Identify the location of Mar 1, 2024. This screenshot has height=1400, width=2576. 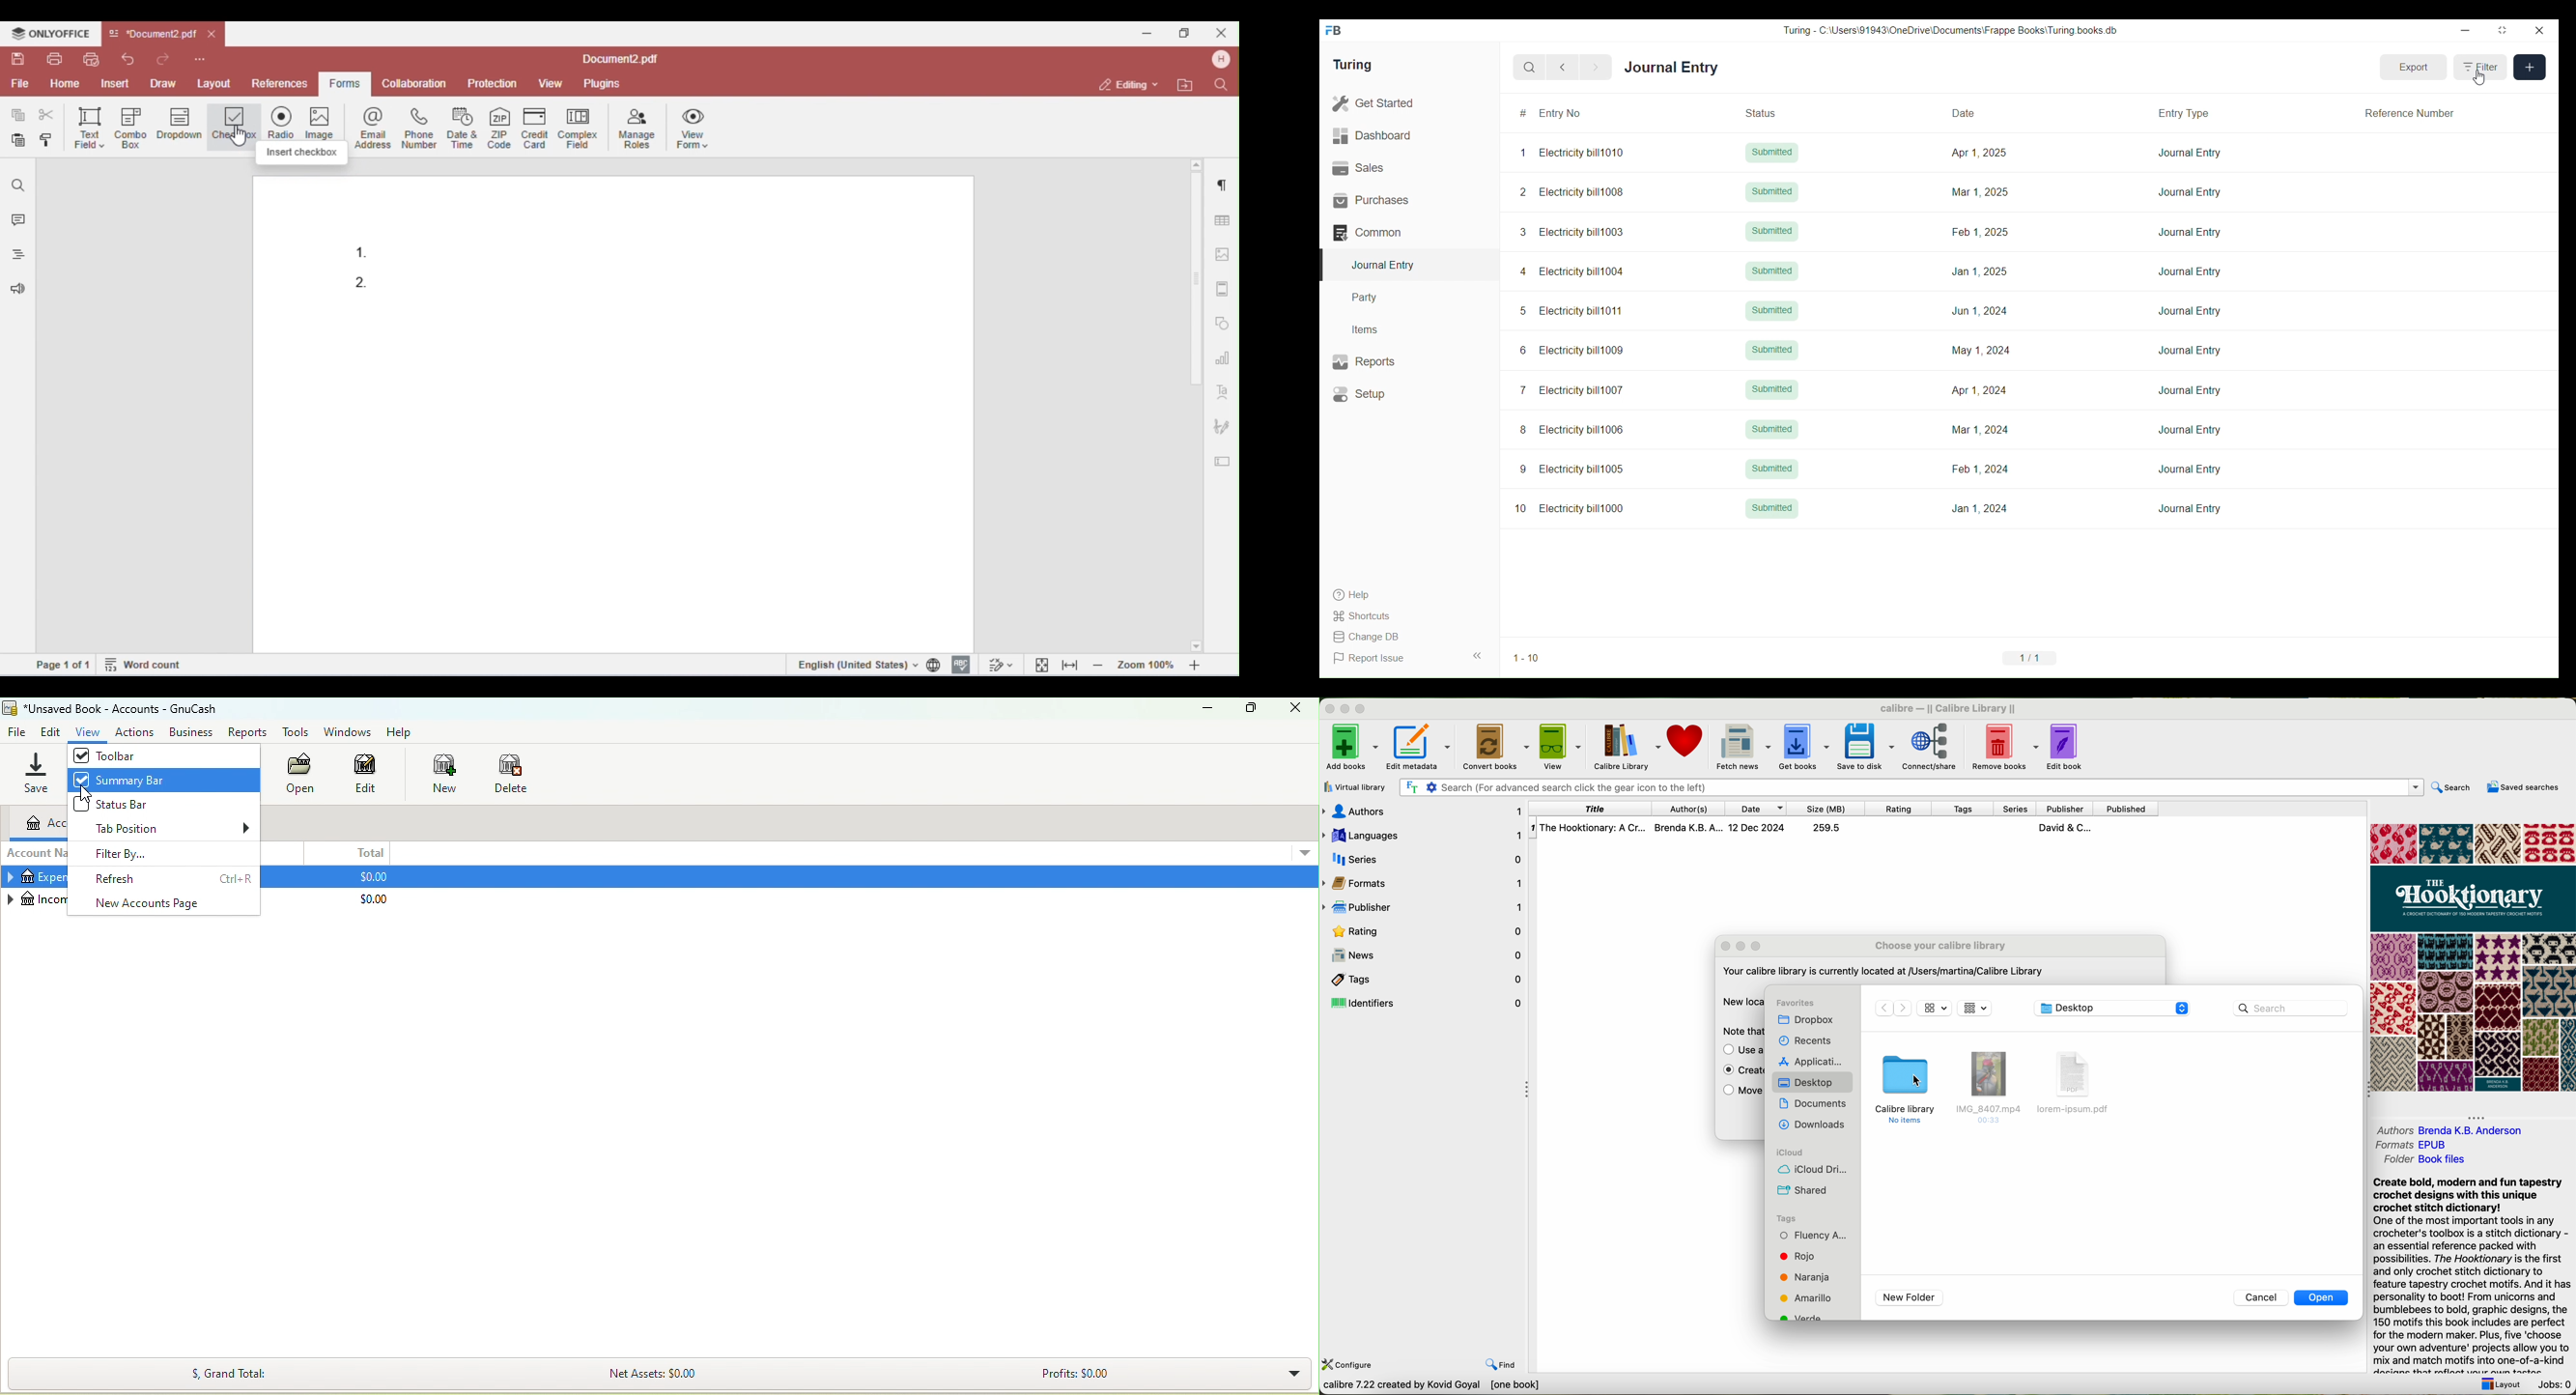
(1981, 429).